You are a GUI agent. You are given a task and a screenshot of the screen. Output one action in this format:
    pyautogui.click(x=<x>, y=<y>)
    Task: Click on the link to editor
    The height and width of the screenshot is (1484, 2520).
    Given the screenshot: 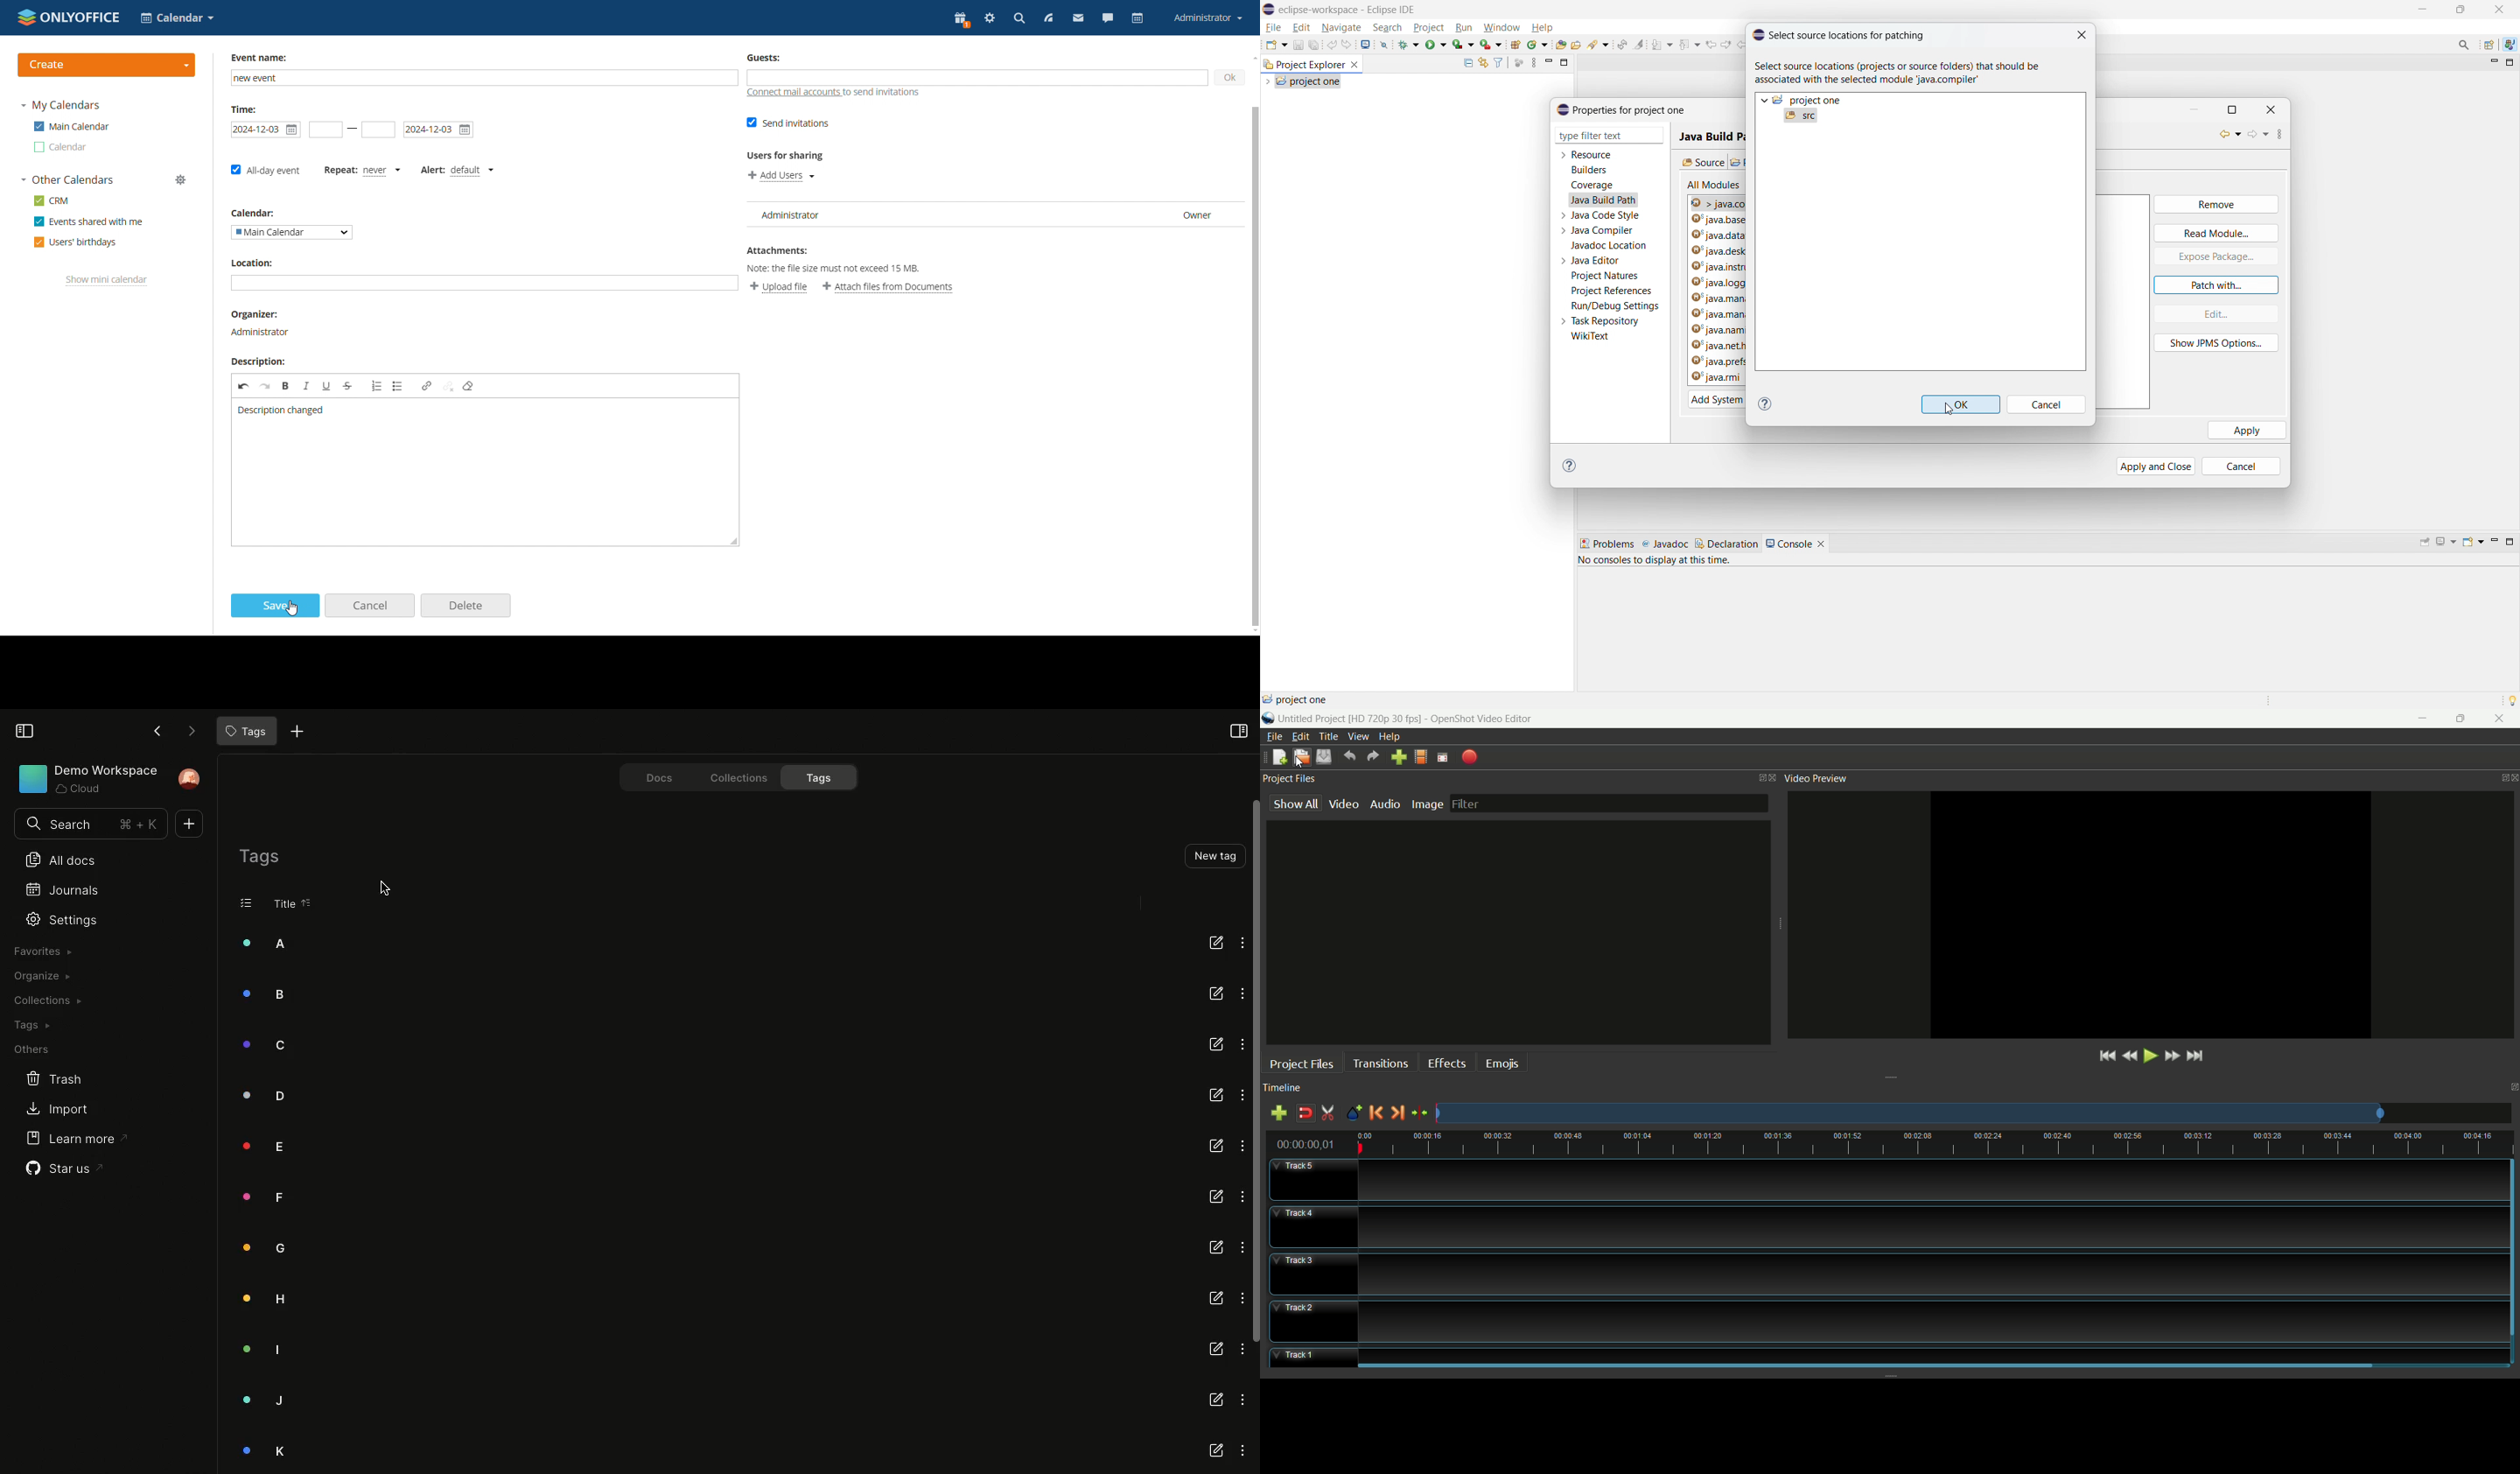 What is the action you would take?
    pyautogui.click(x=1482, y=63)
    